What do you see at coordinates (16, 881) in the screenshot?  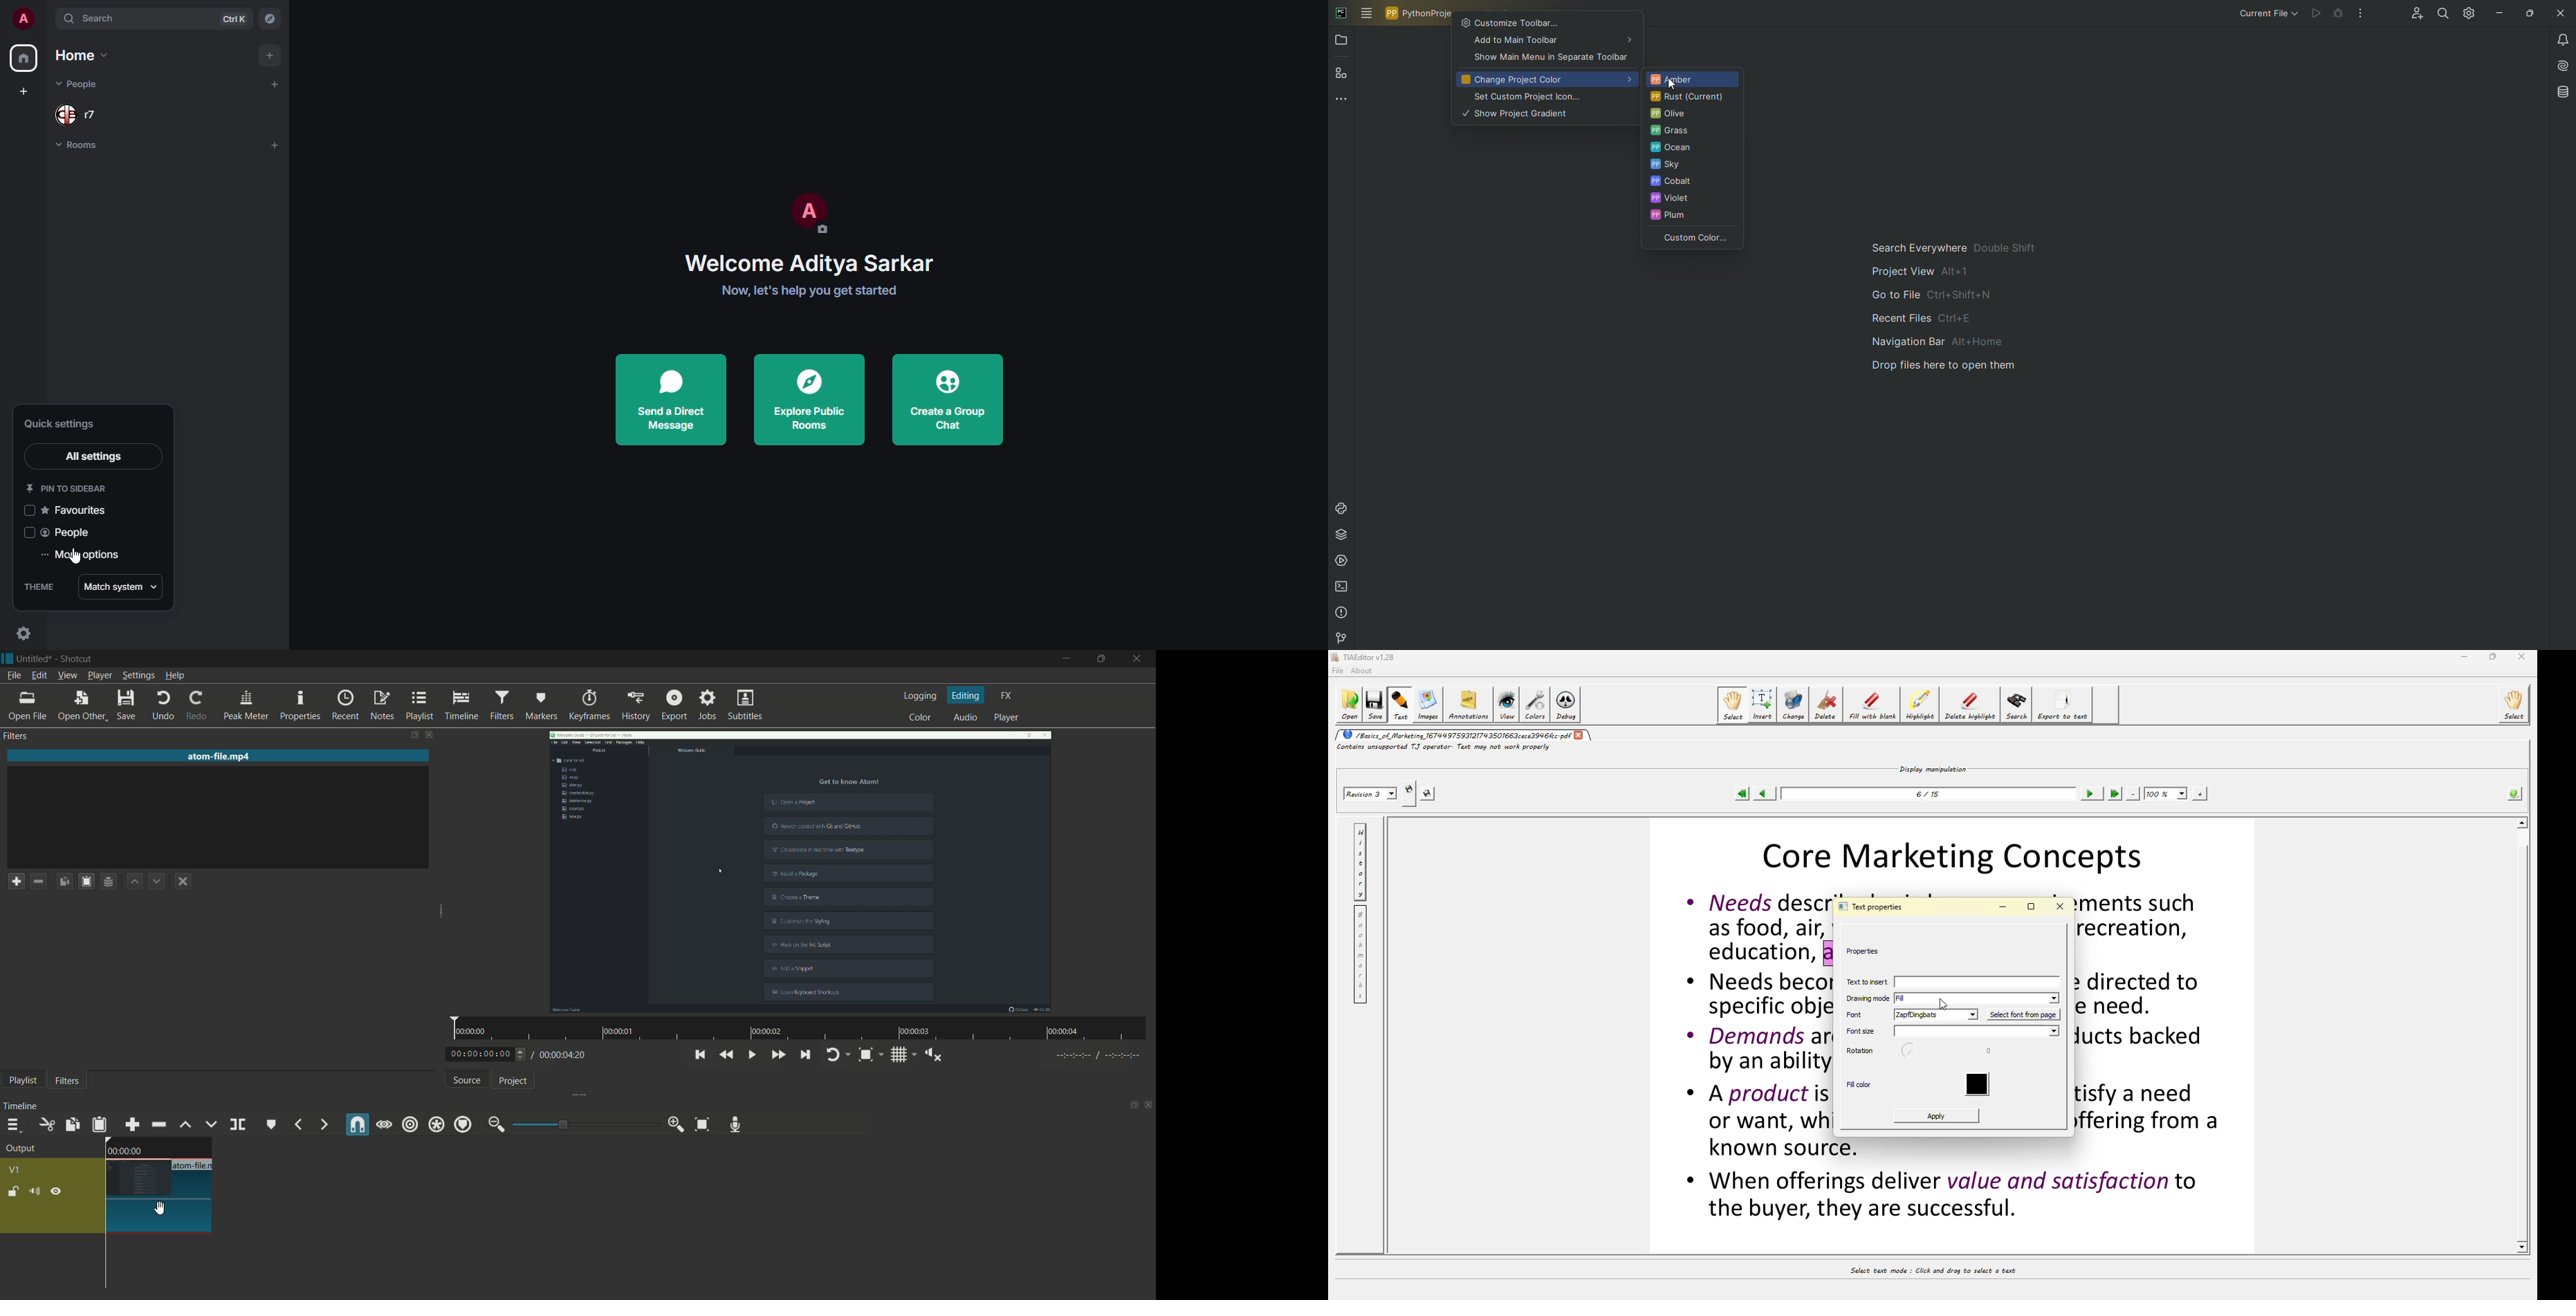 I see `add a filter` at bounding box center [16, 881].